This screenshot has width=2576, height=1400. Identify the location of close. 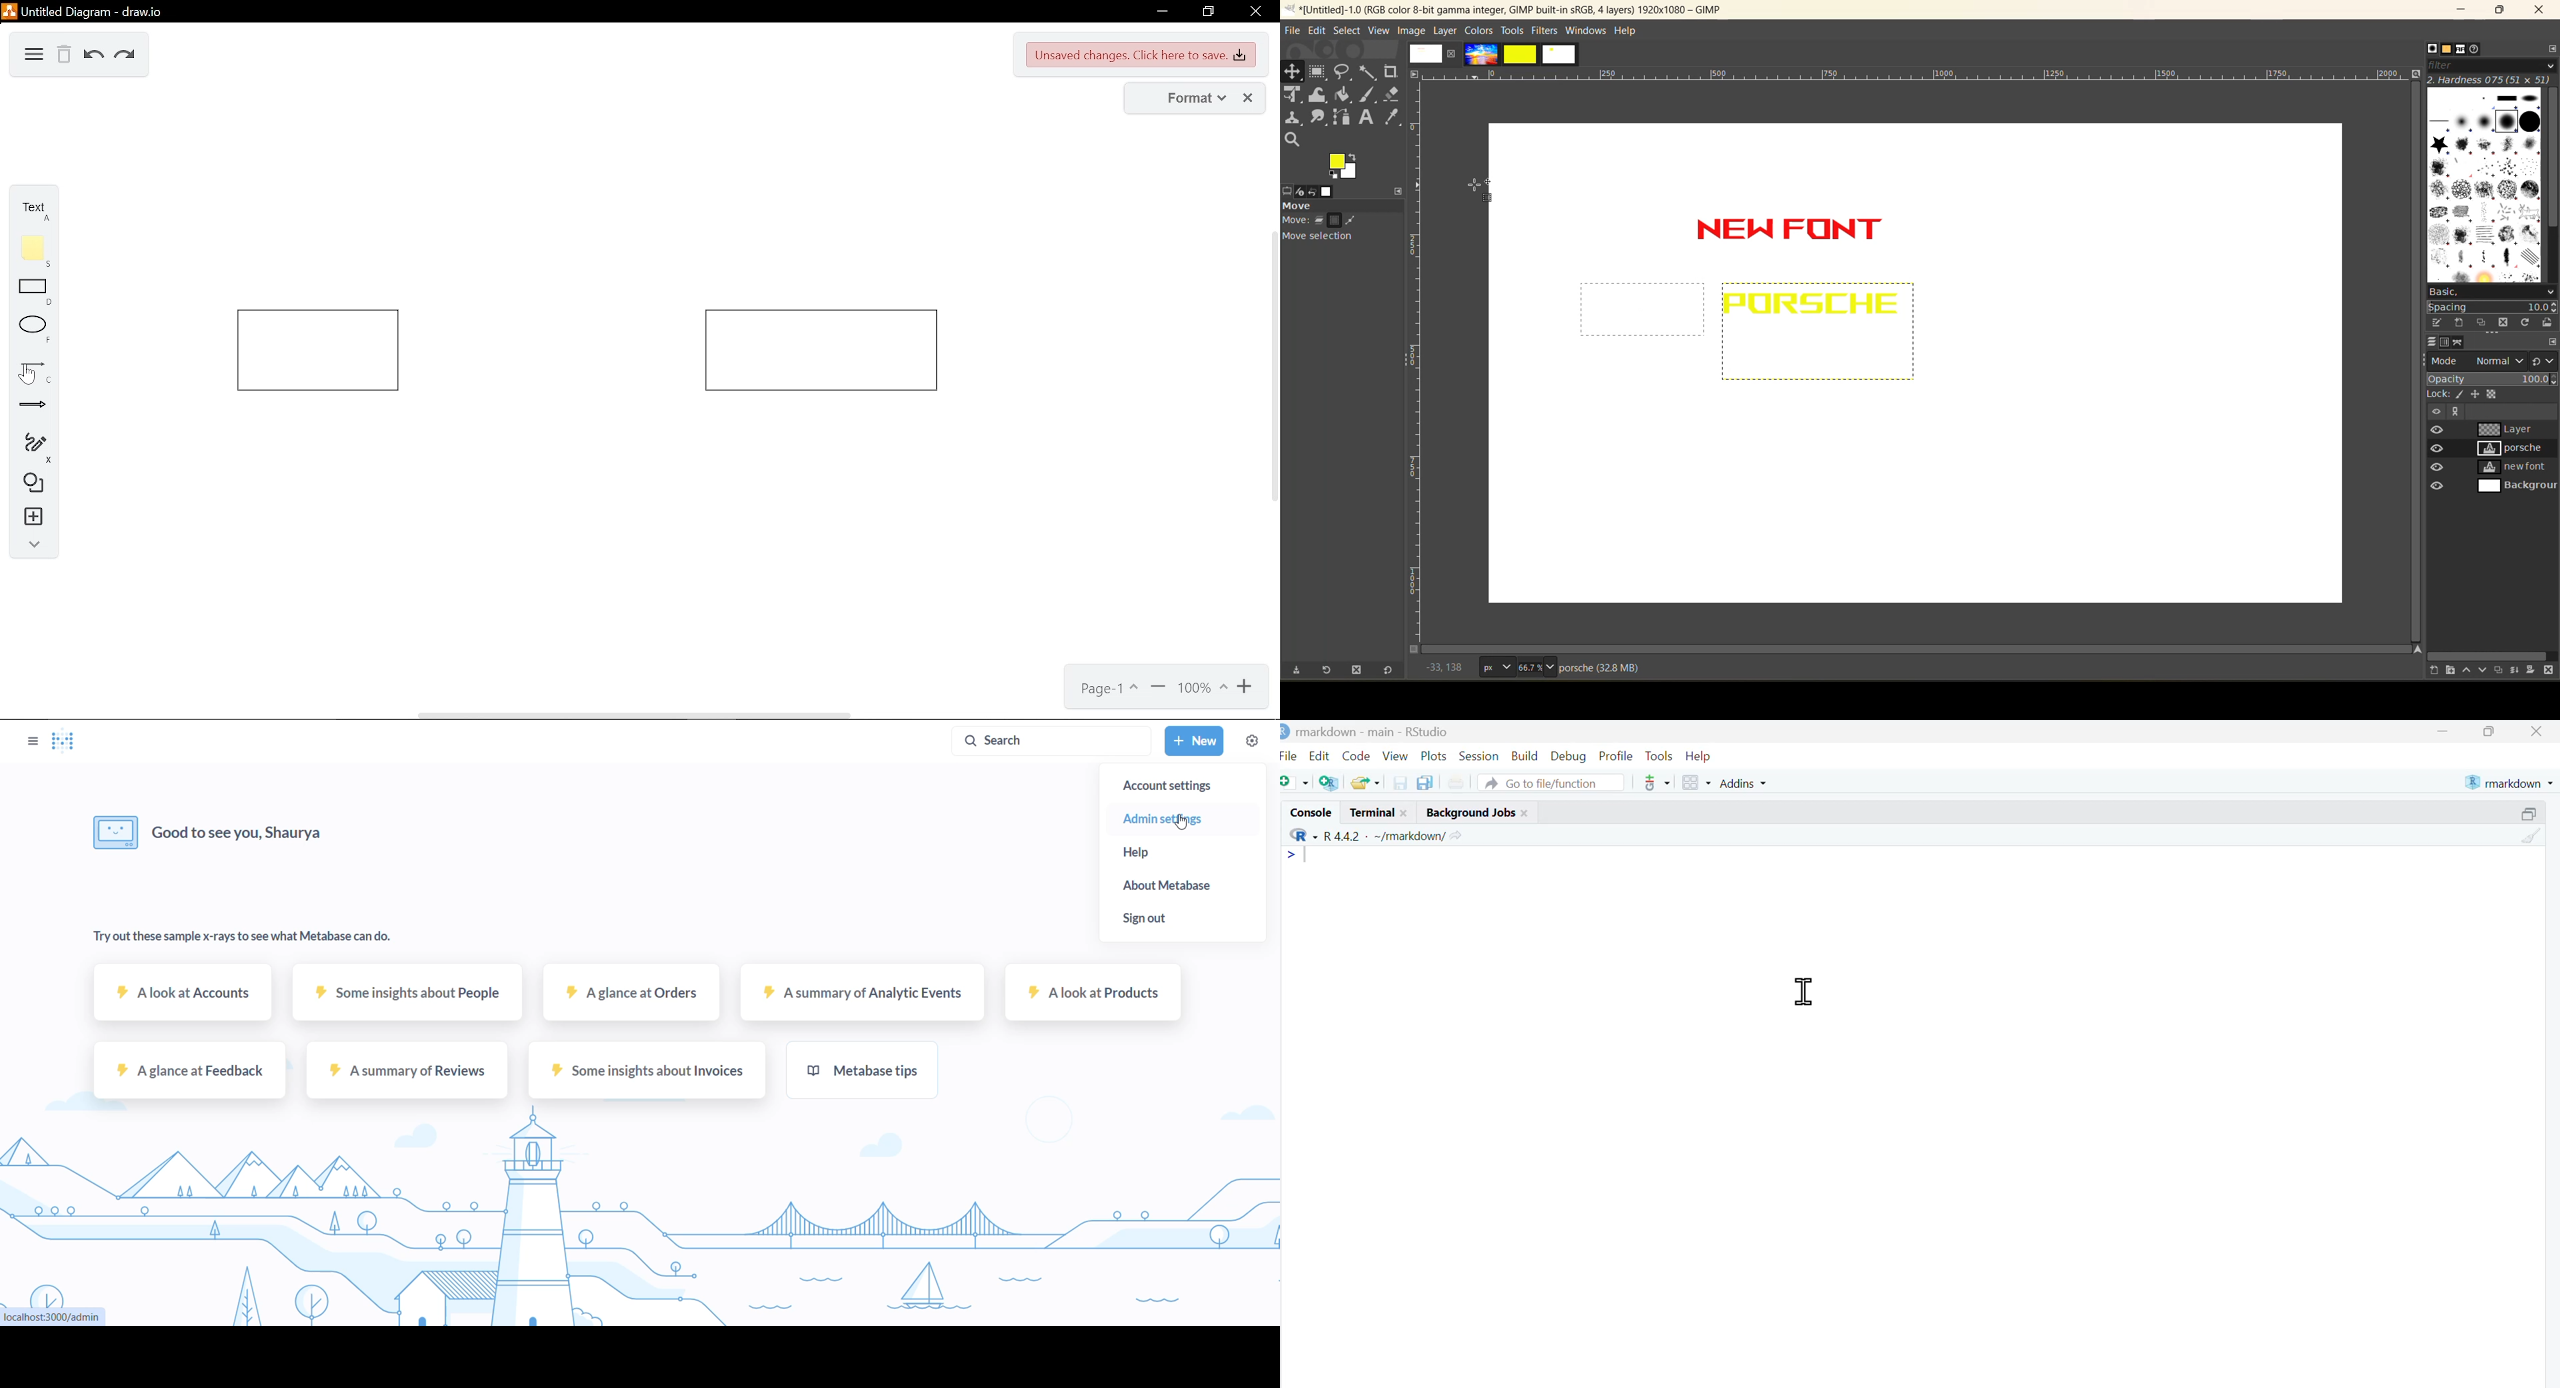
(1407, 812).